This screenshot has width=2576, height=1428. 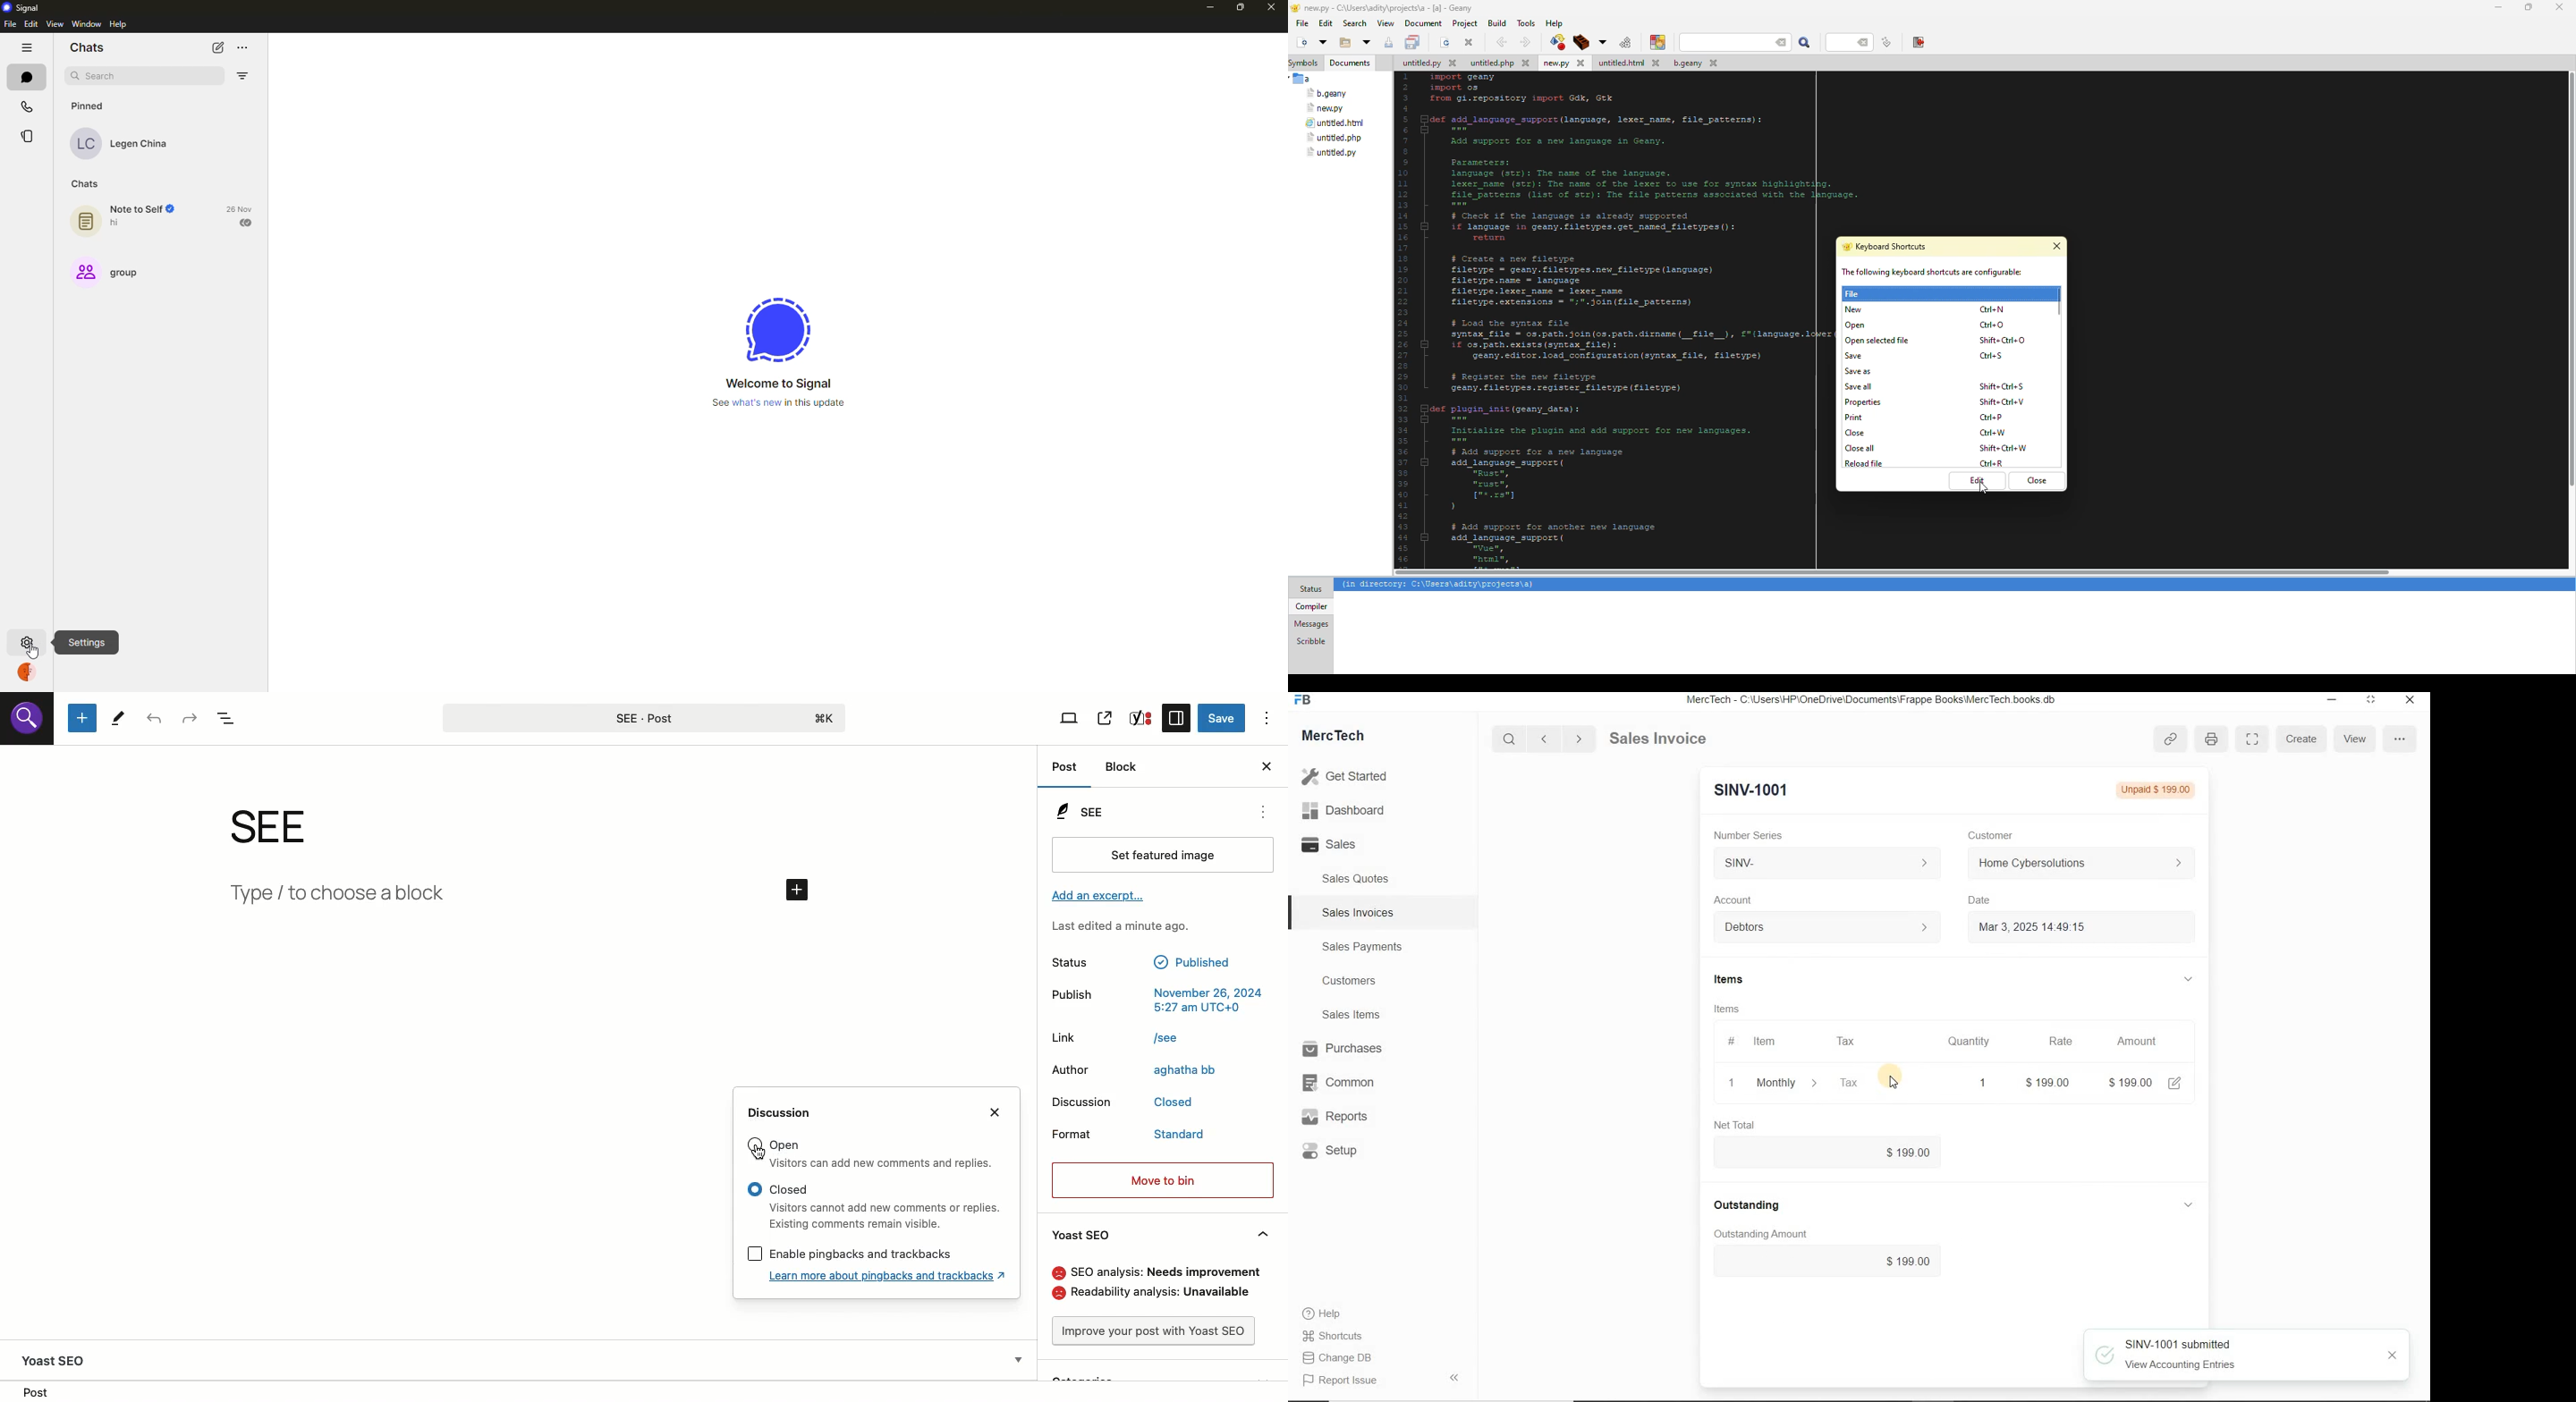 I want to click on close, so click(x=2393, y=1355).